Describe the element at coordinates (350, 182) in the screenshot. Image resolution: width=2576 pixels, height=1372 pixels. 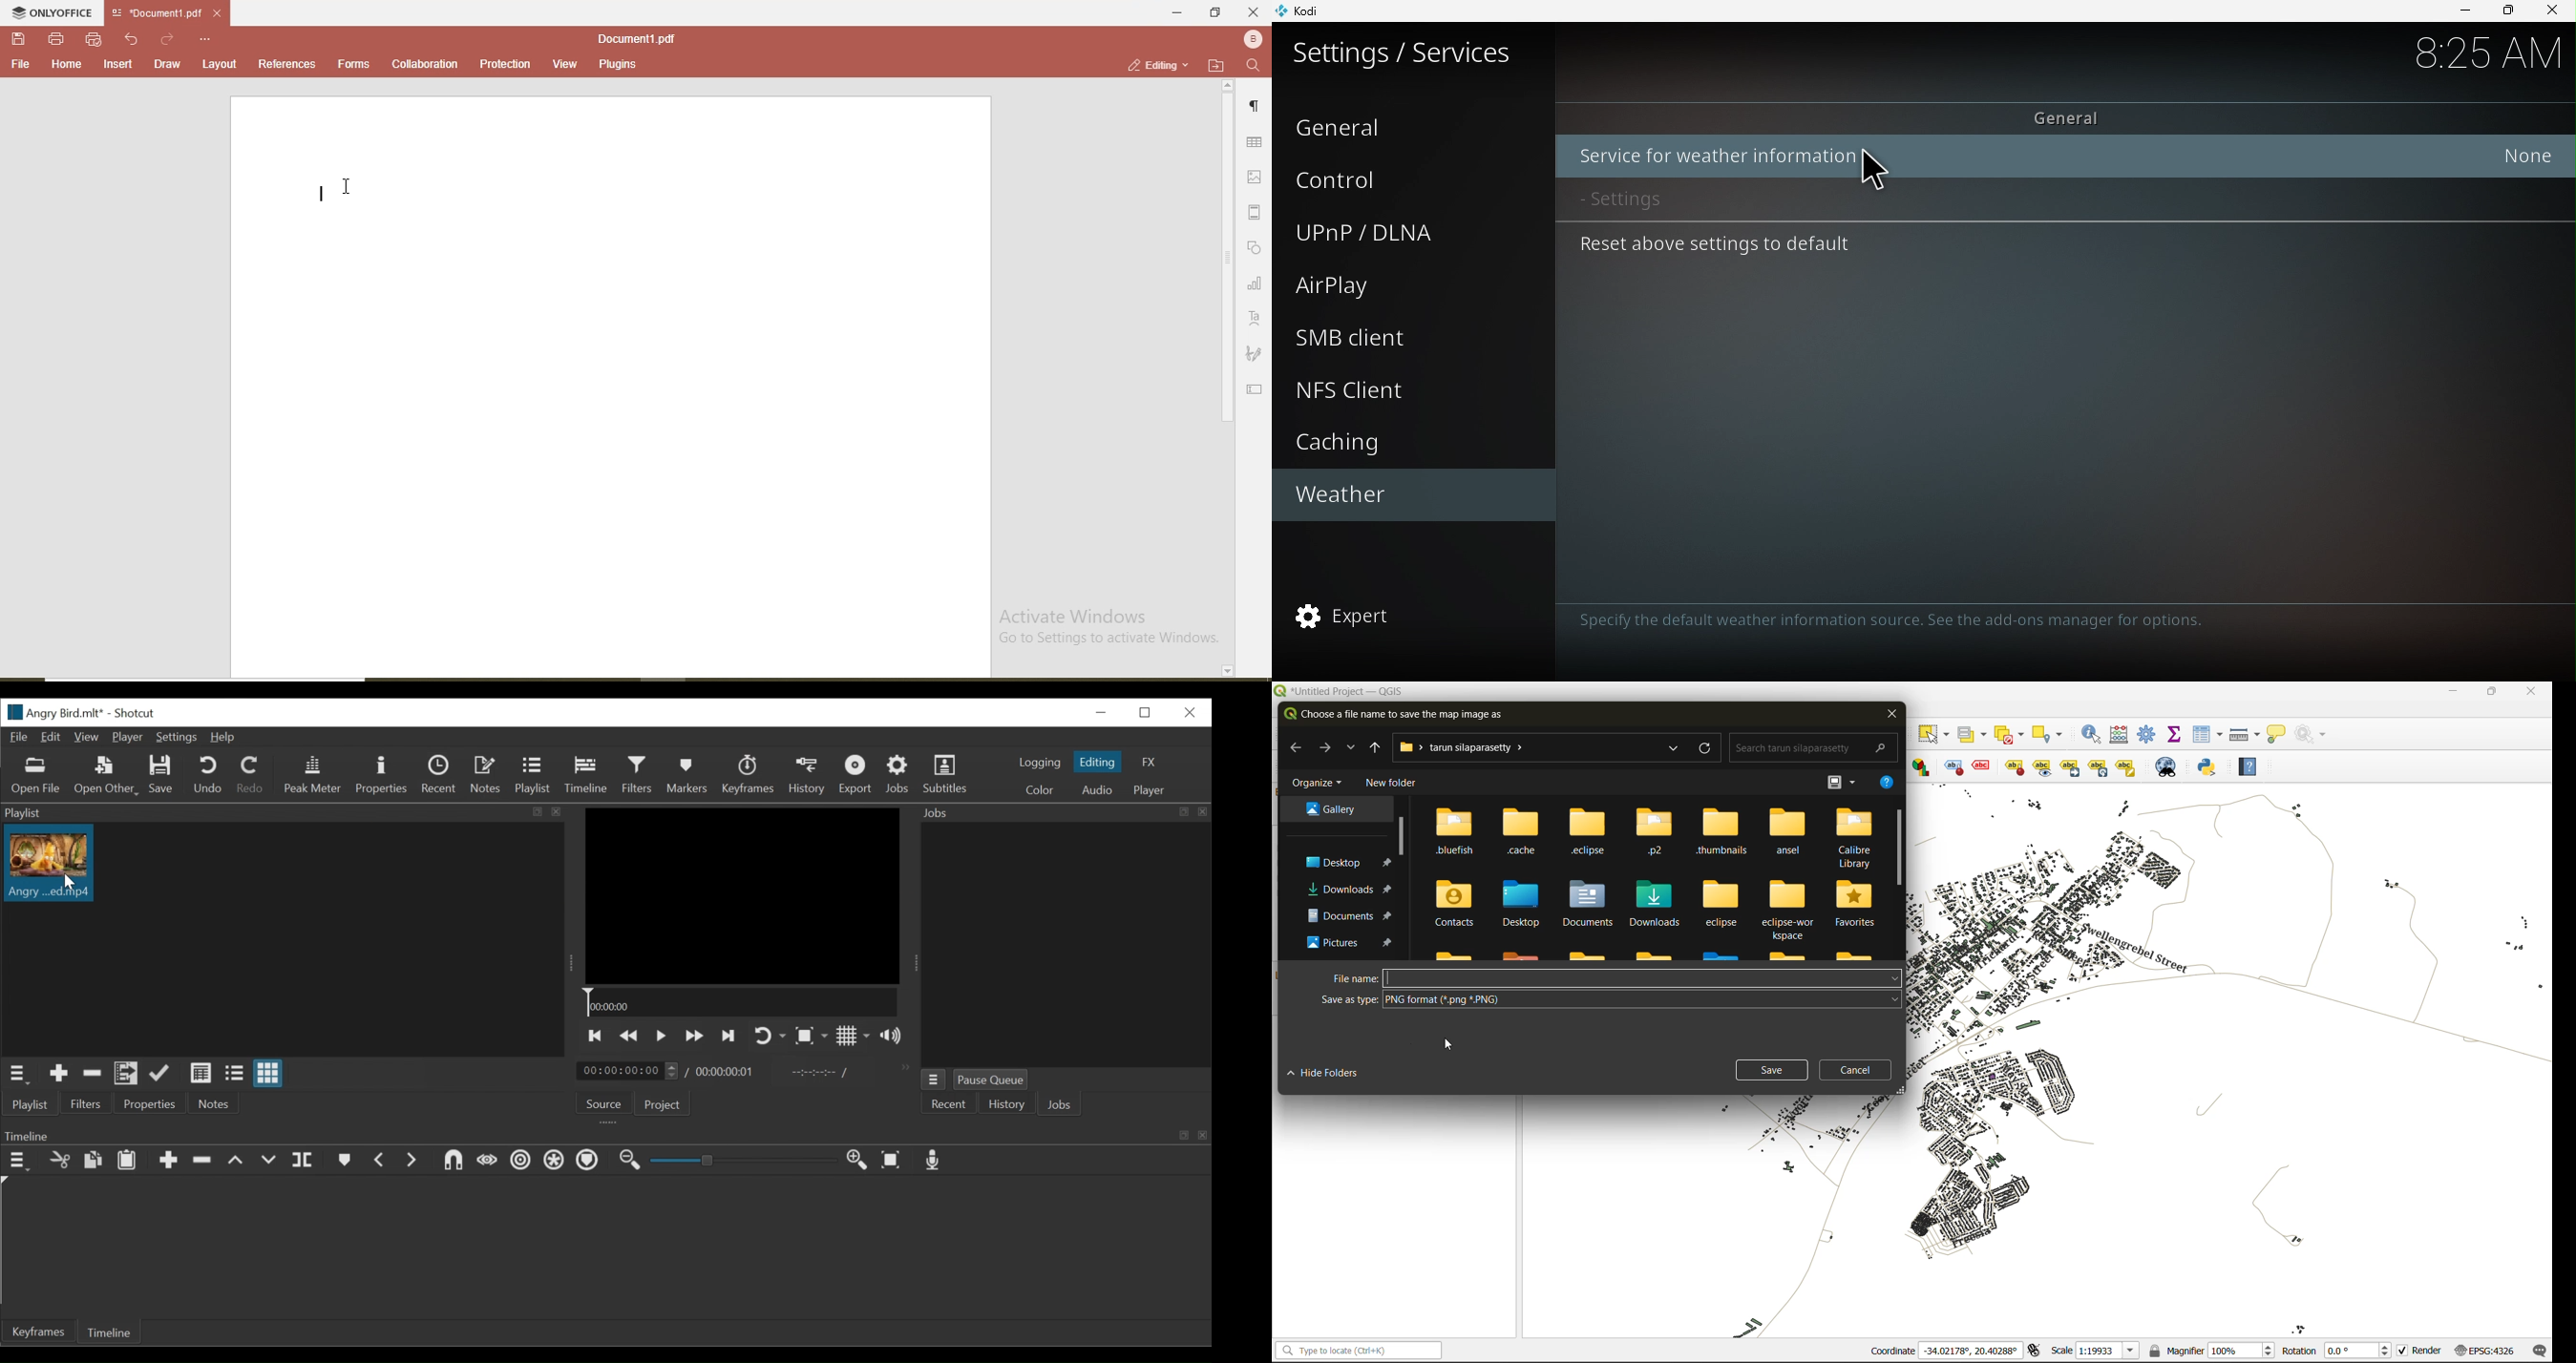
I see `cursor` at that location.